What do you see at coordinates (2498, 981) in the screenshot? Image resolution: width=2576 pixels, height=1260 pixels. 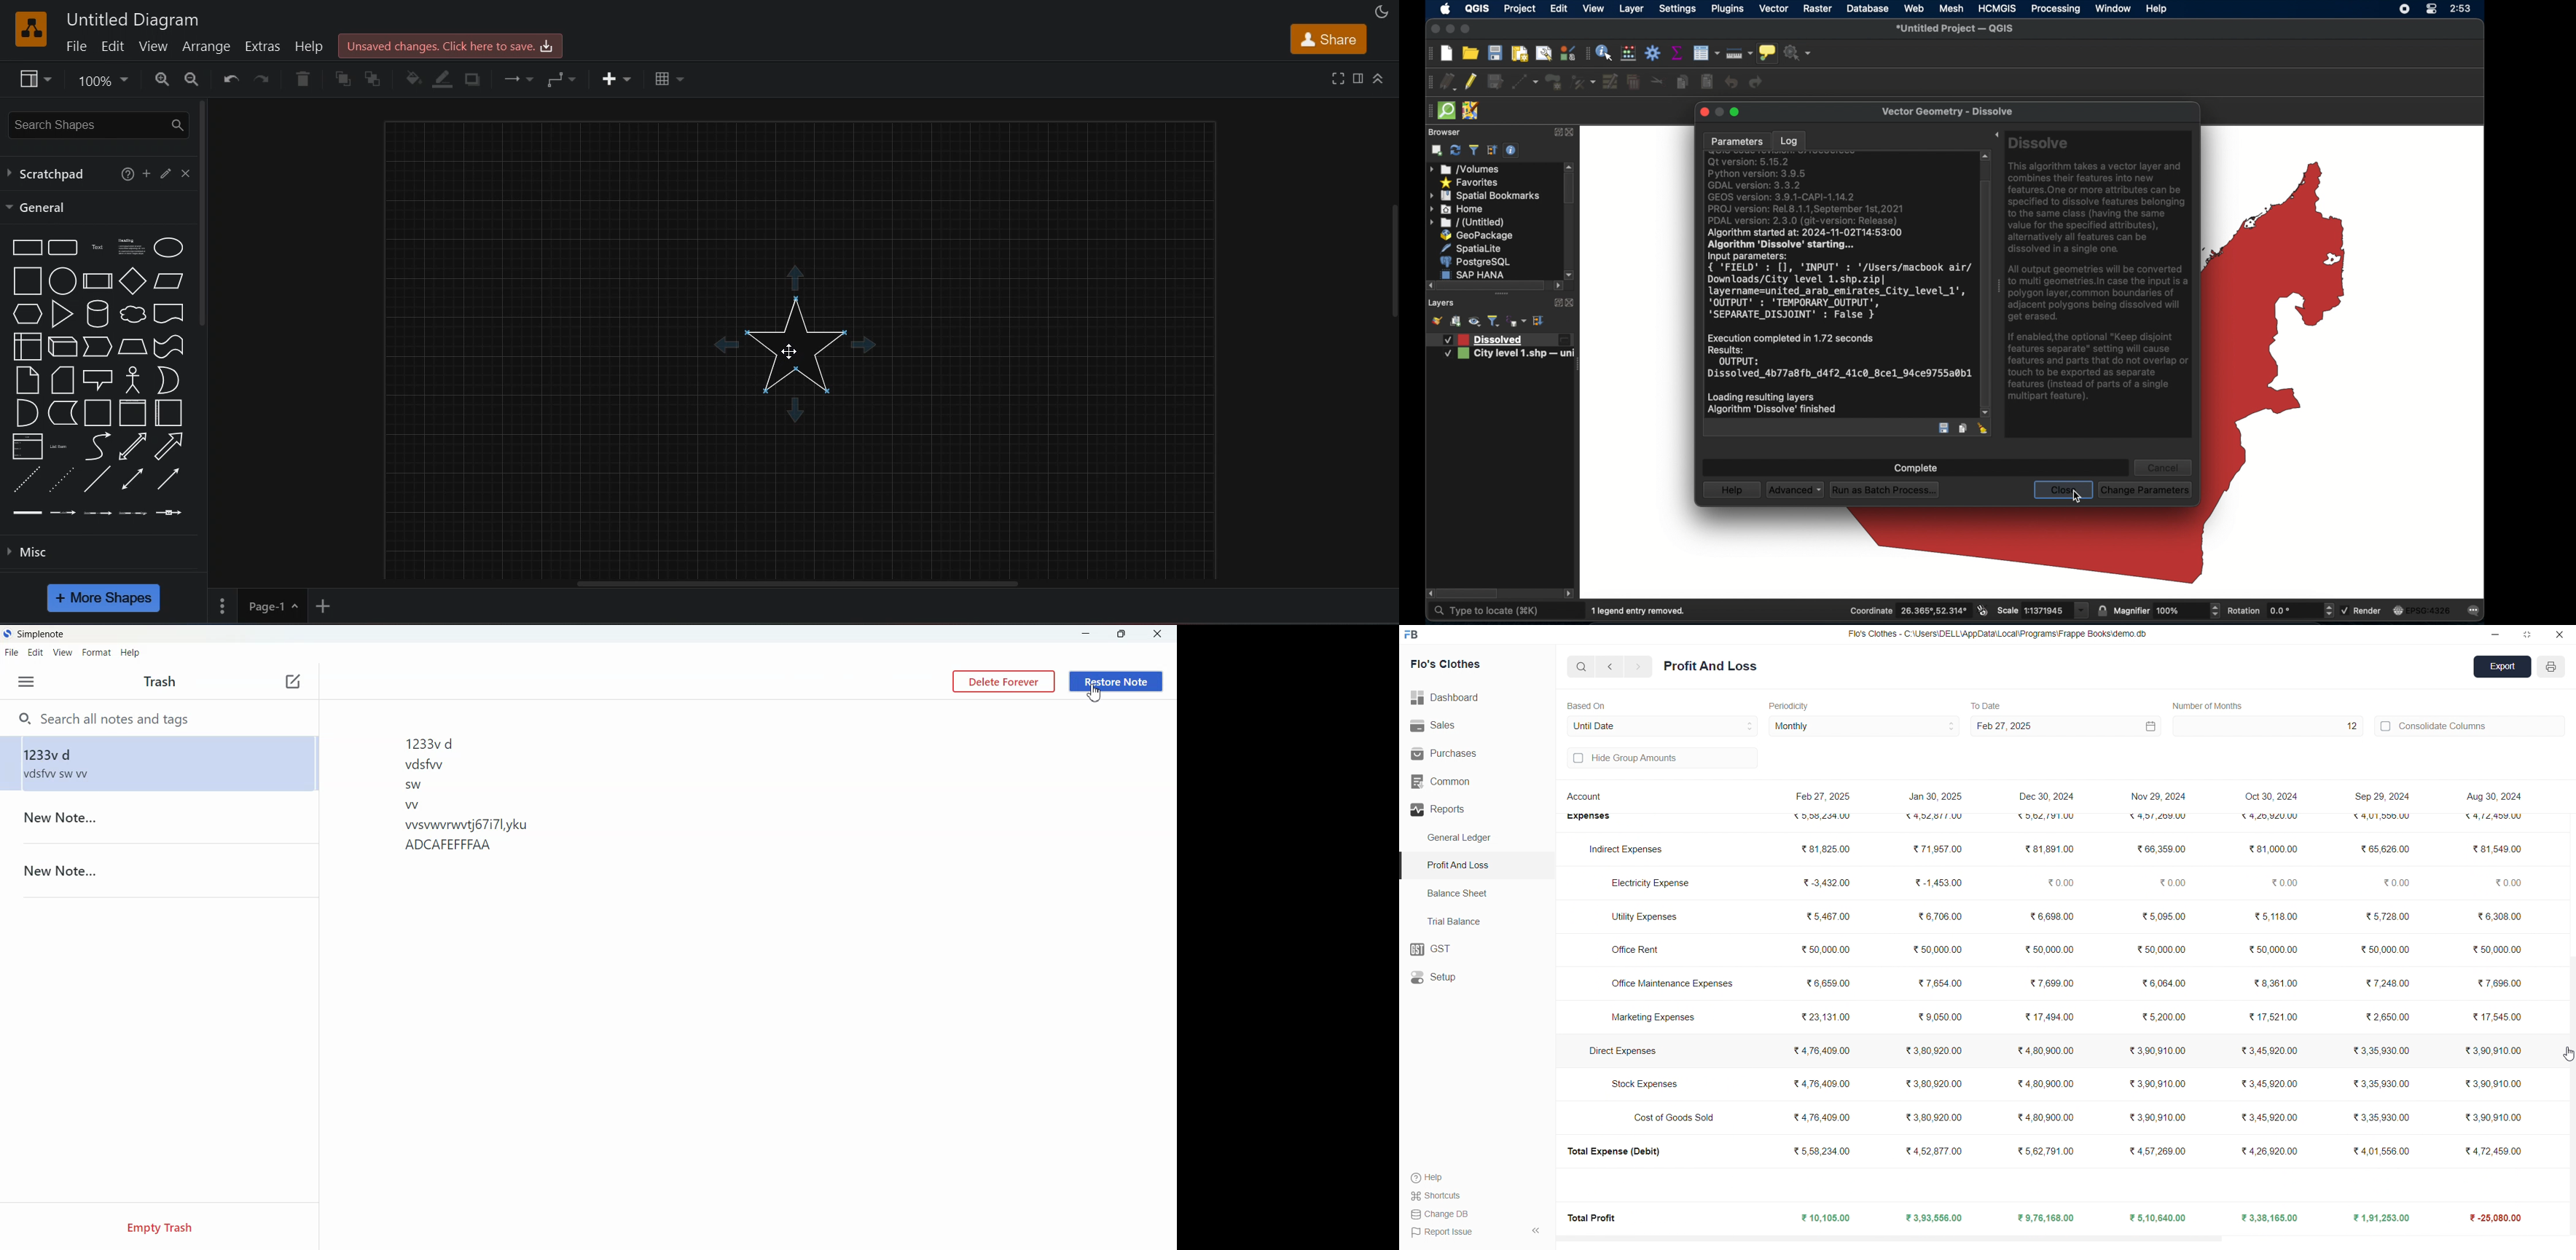 I see `37,696.00` at bounding box center [2498, 981].